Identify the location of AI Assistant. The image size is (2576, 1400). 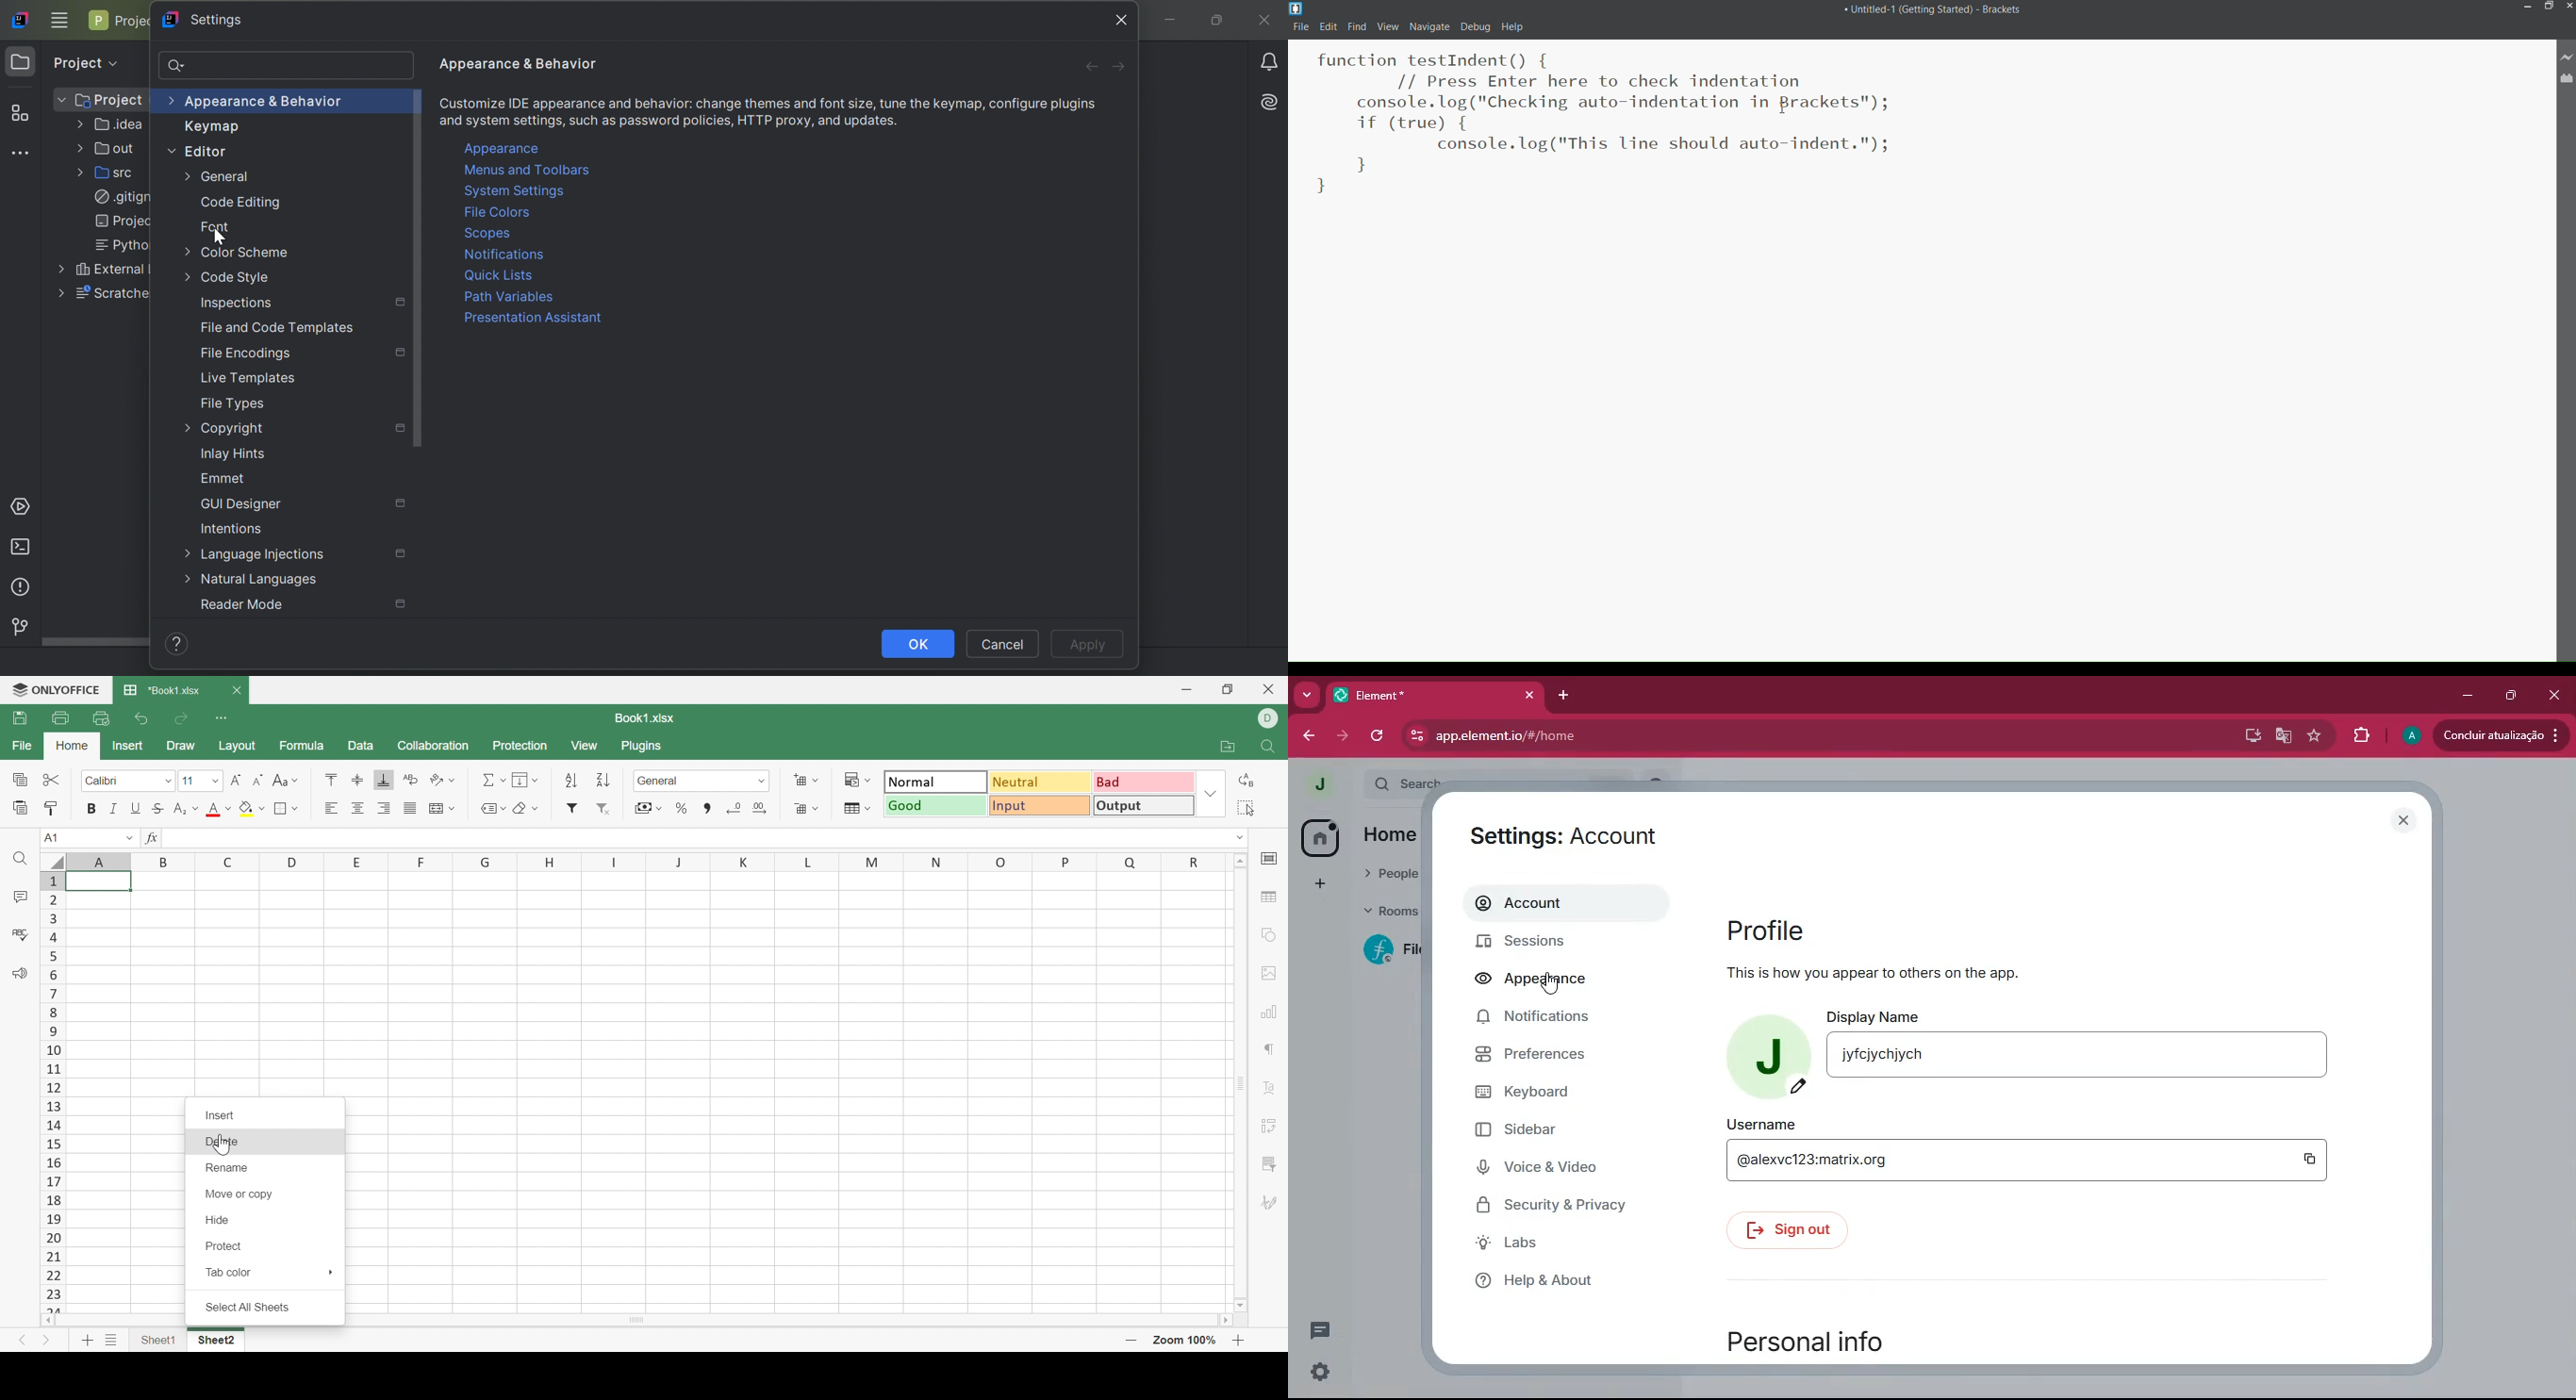
(1272, 100).